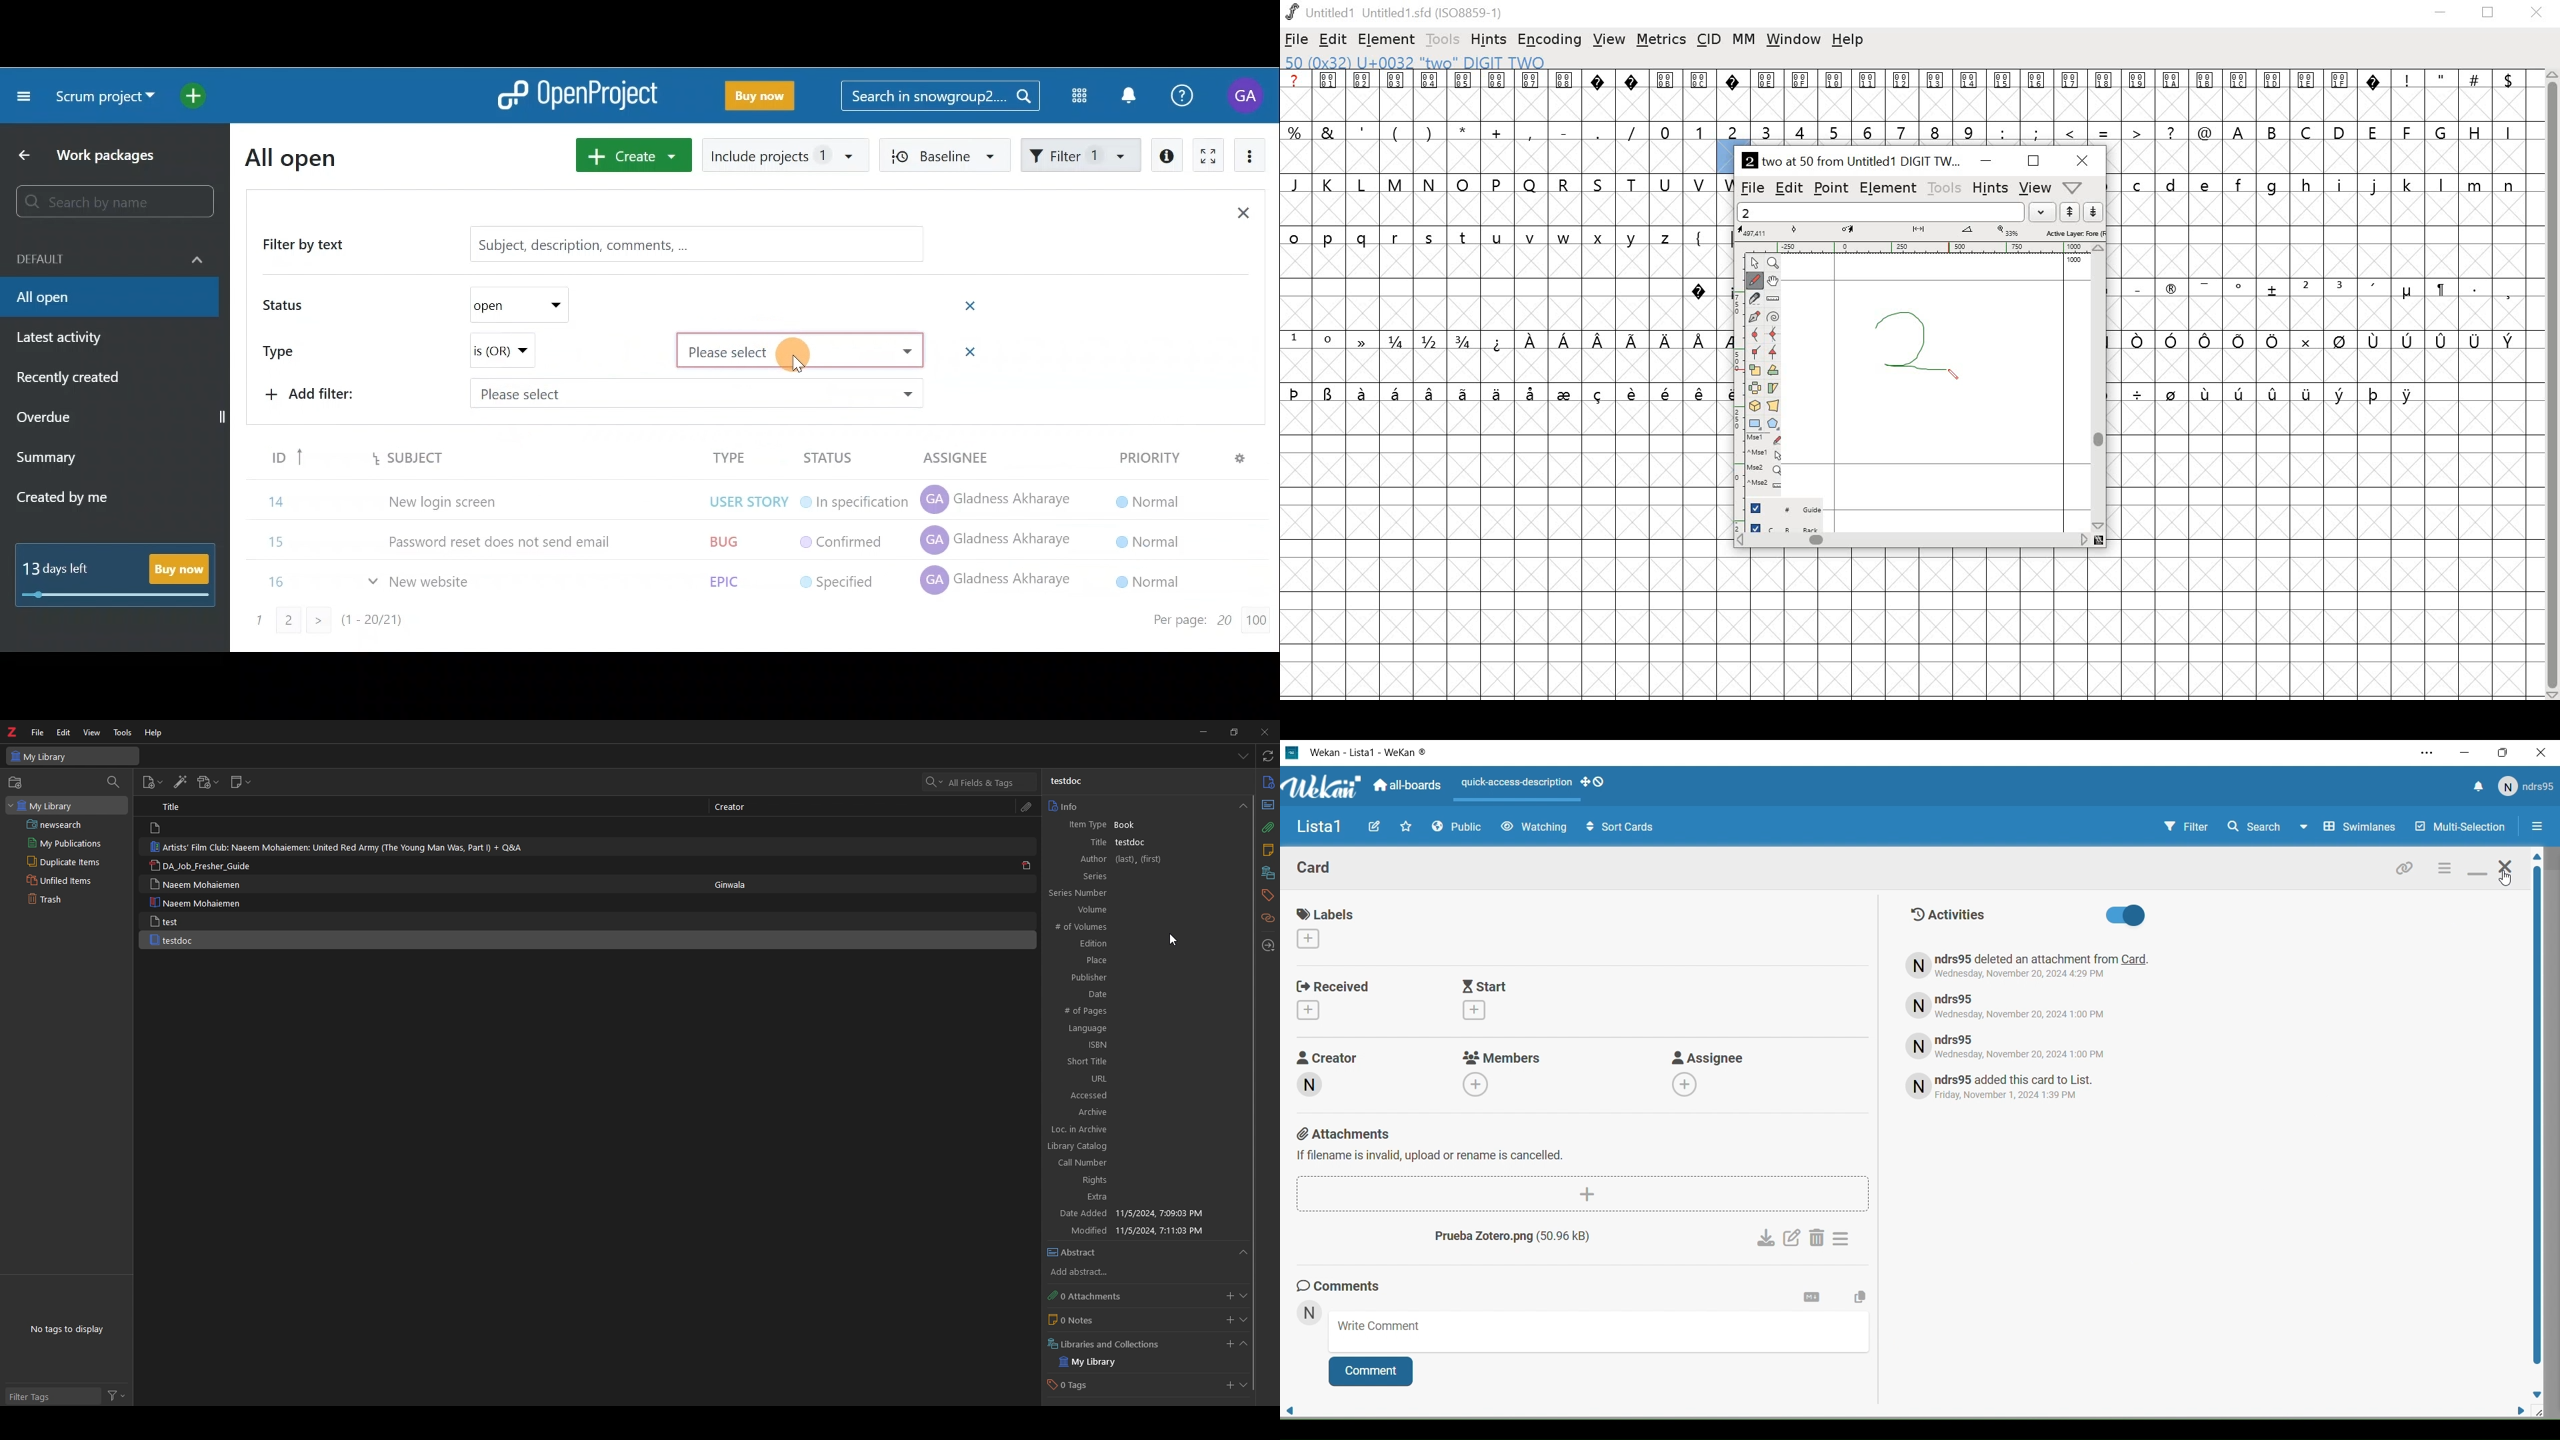 The width and height of the screenshot is (2576, 1456). I want to click on help, so click(154, 733).